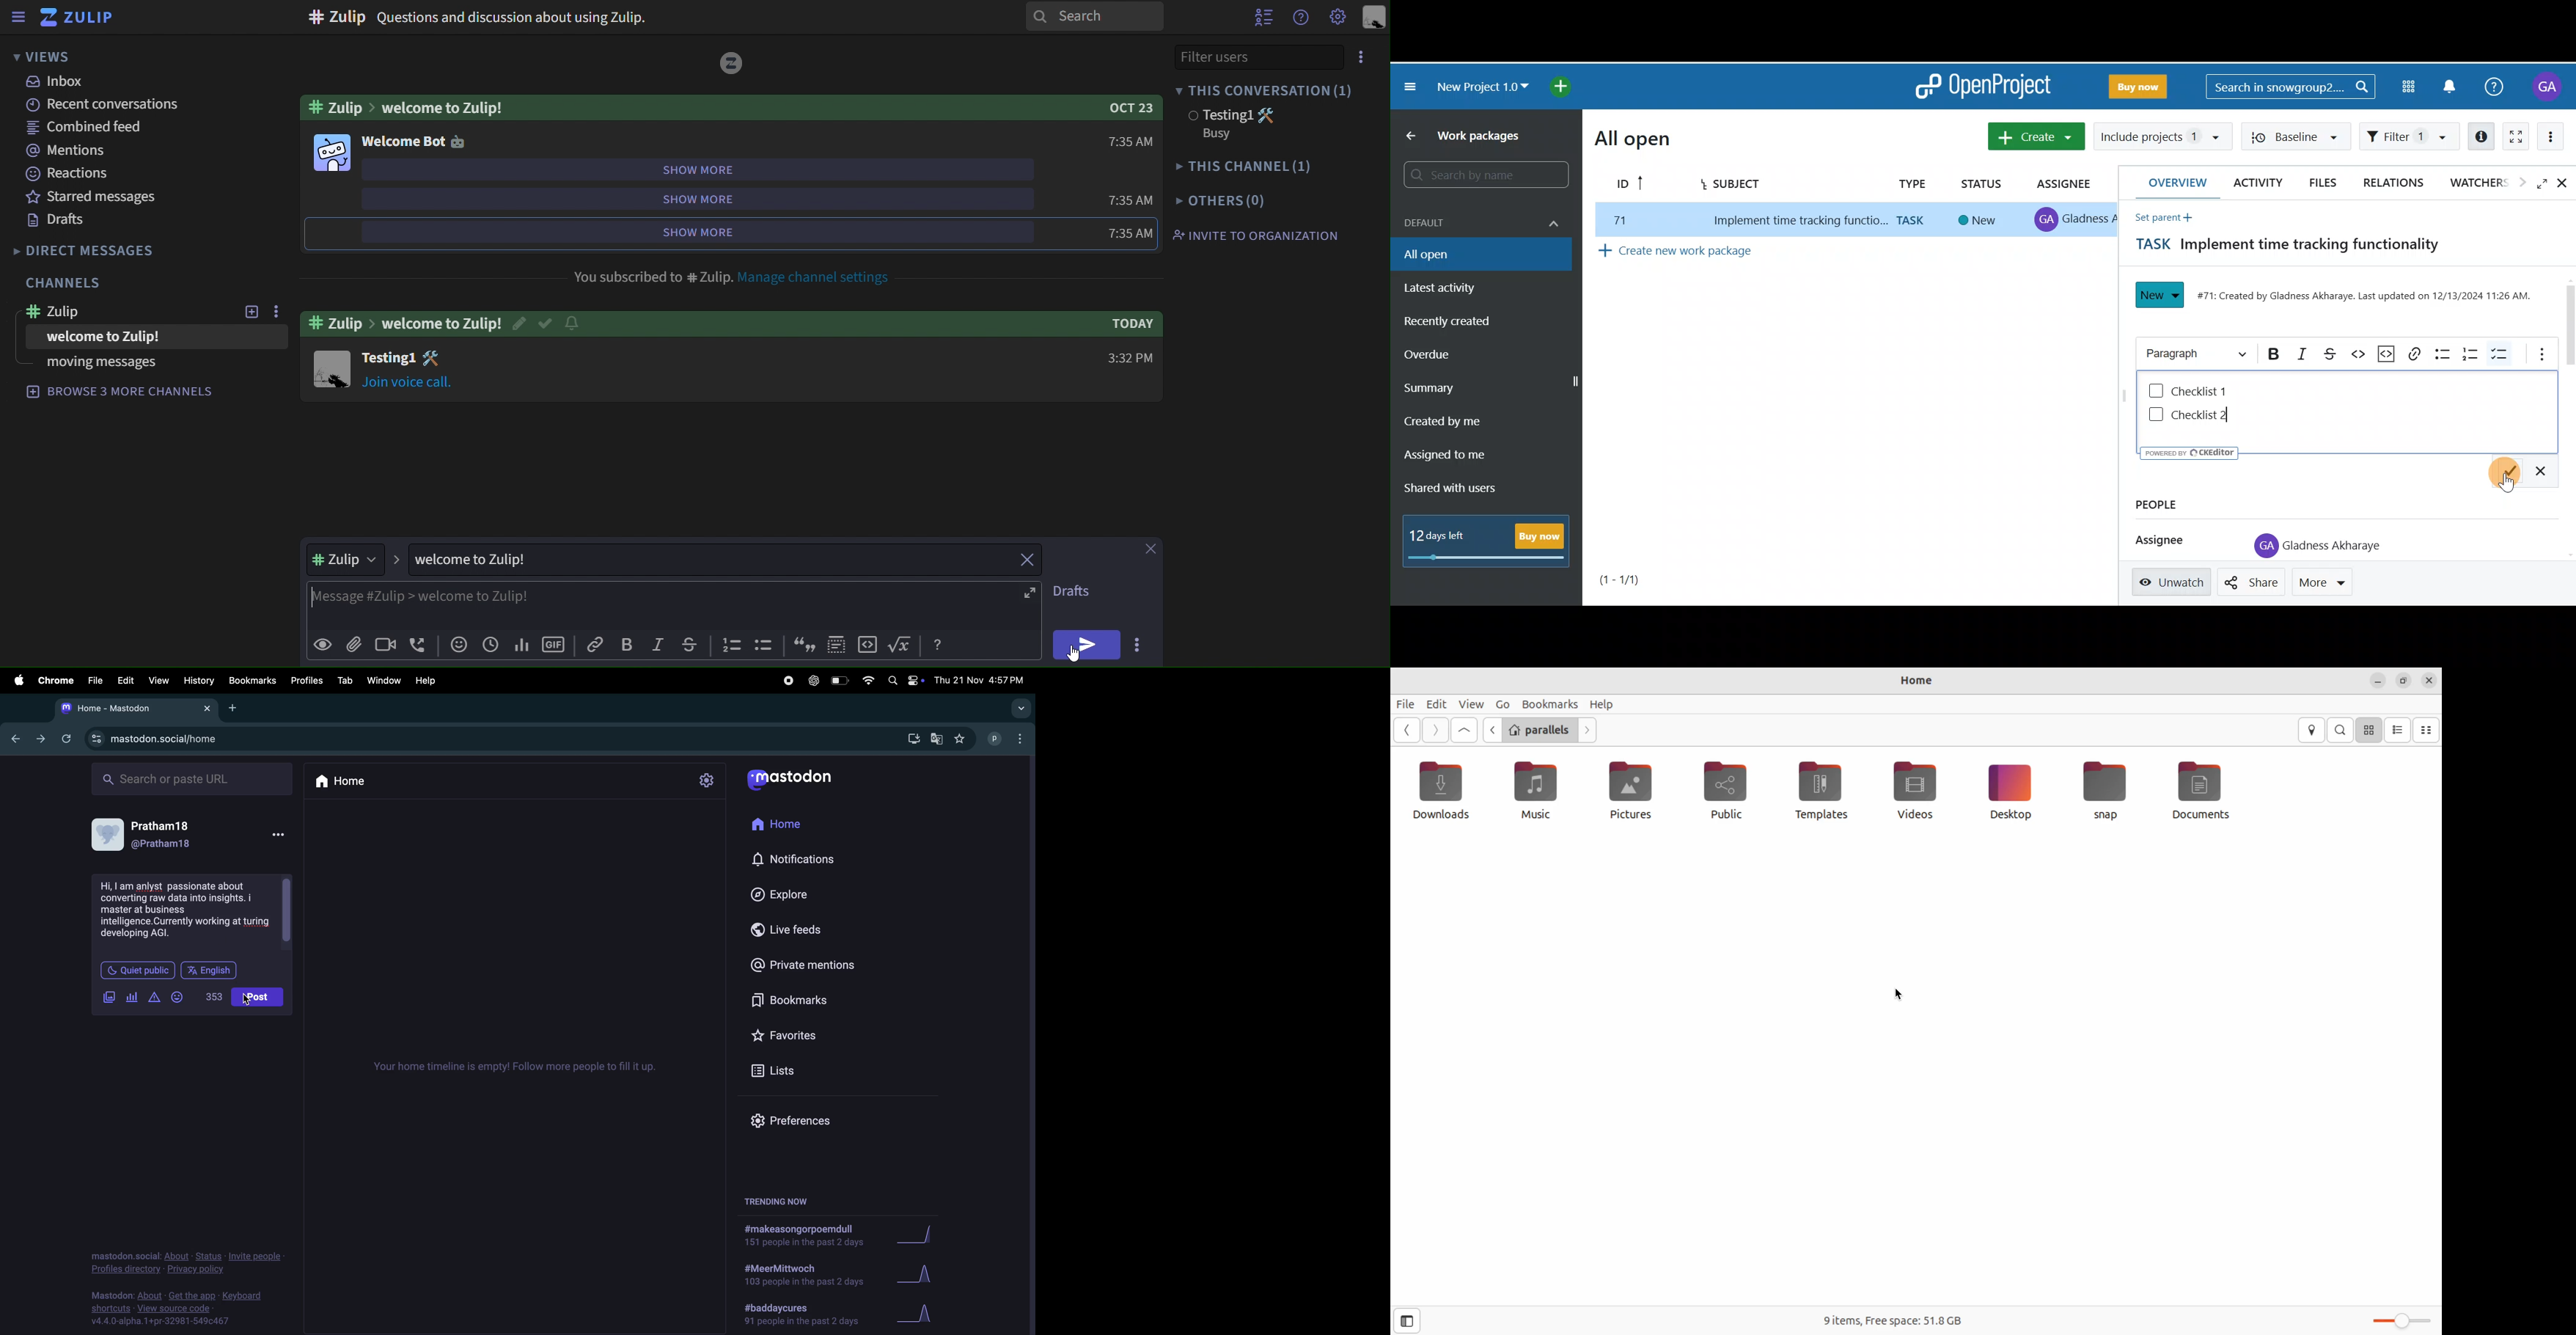 The height and width of the screenshot is (1344, 2576). Describe the element at coordinates (732, 169) in the screenshot. I see `show more` at that location.